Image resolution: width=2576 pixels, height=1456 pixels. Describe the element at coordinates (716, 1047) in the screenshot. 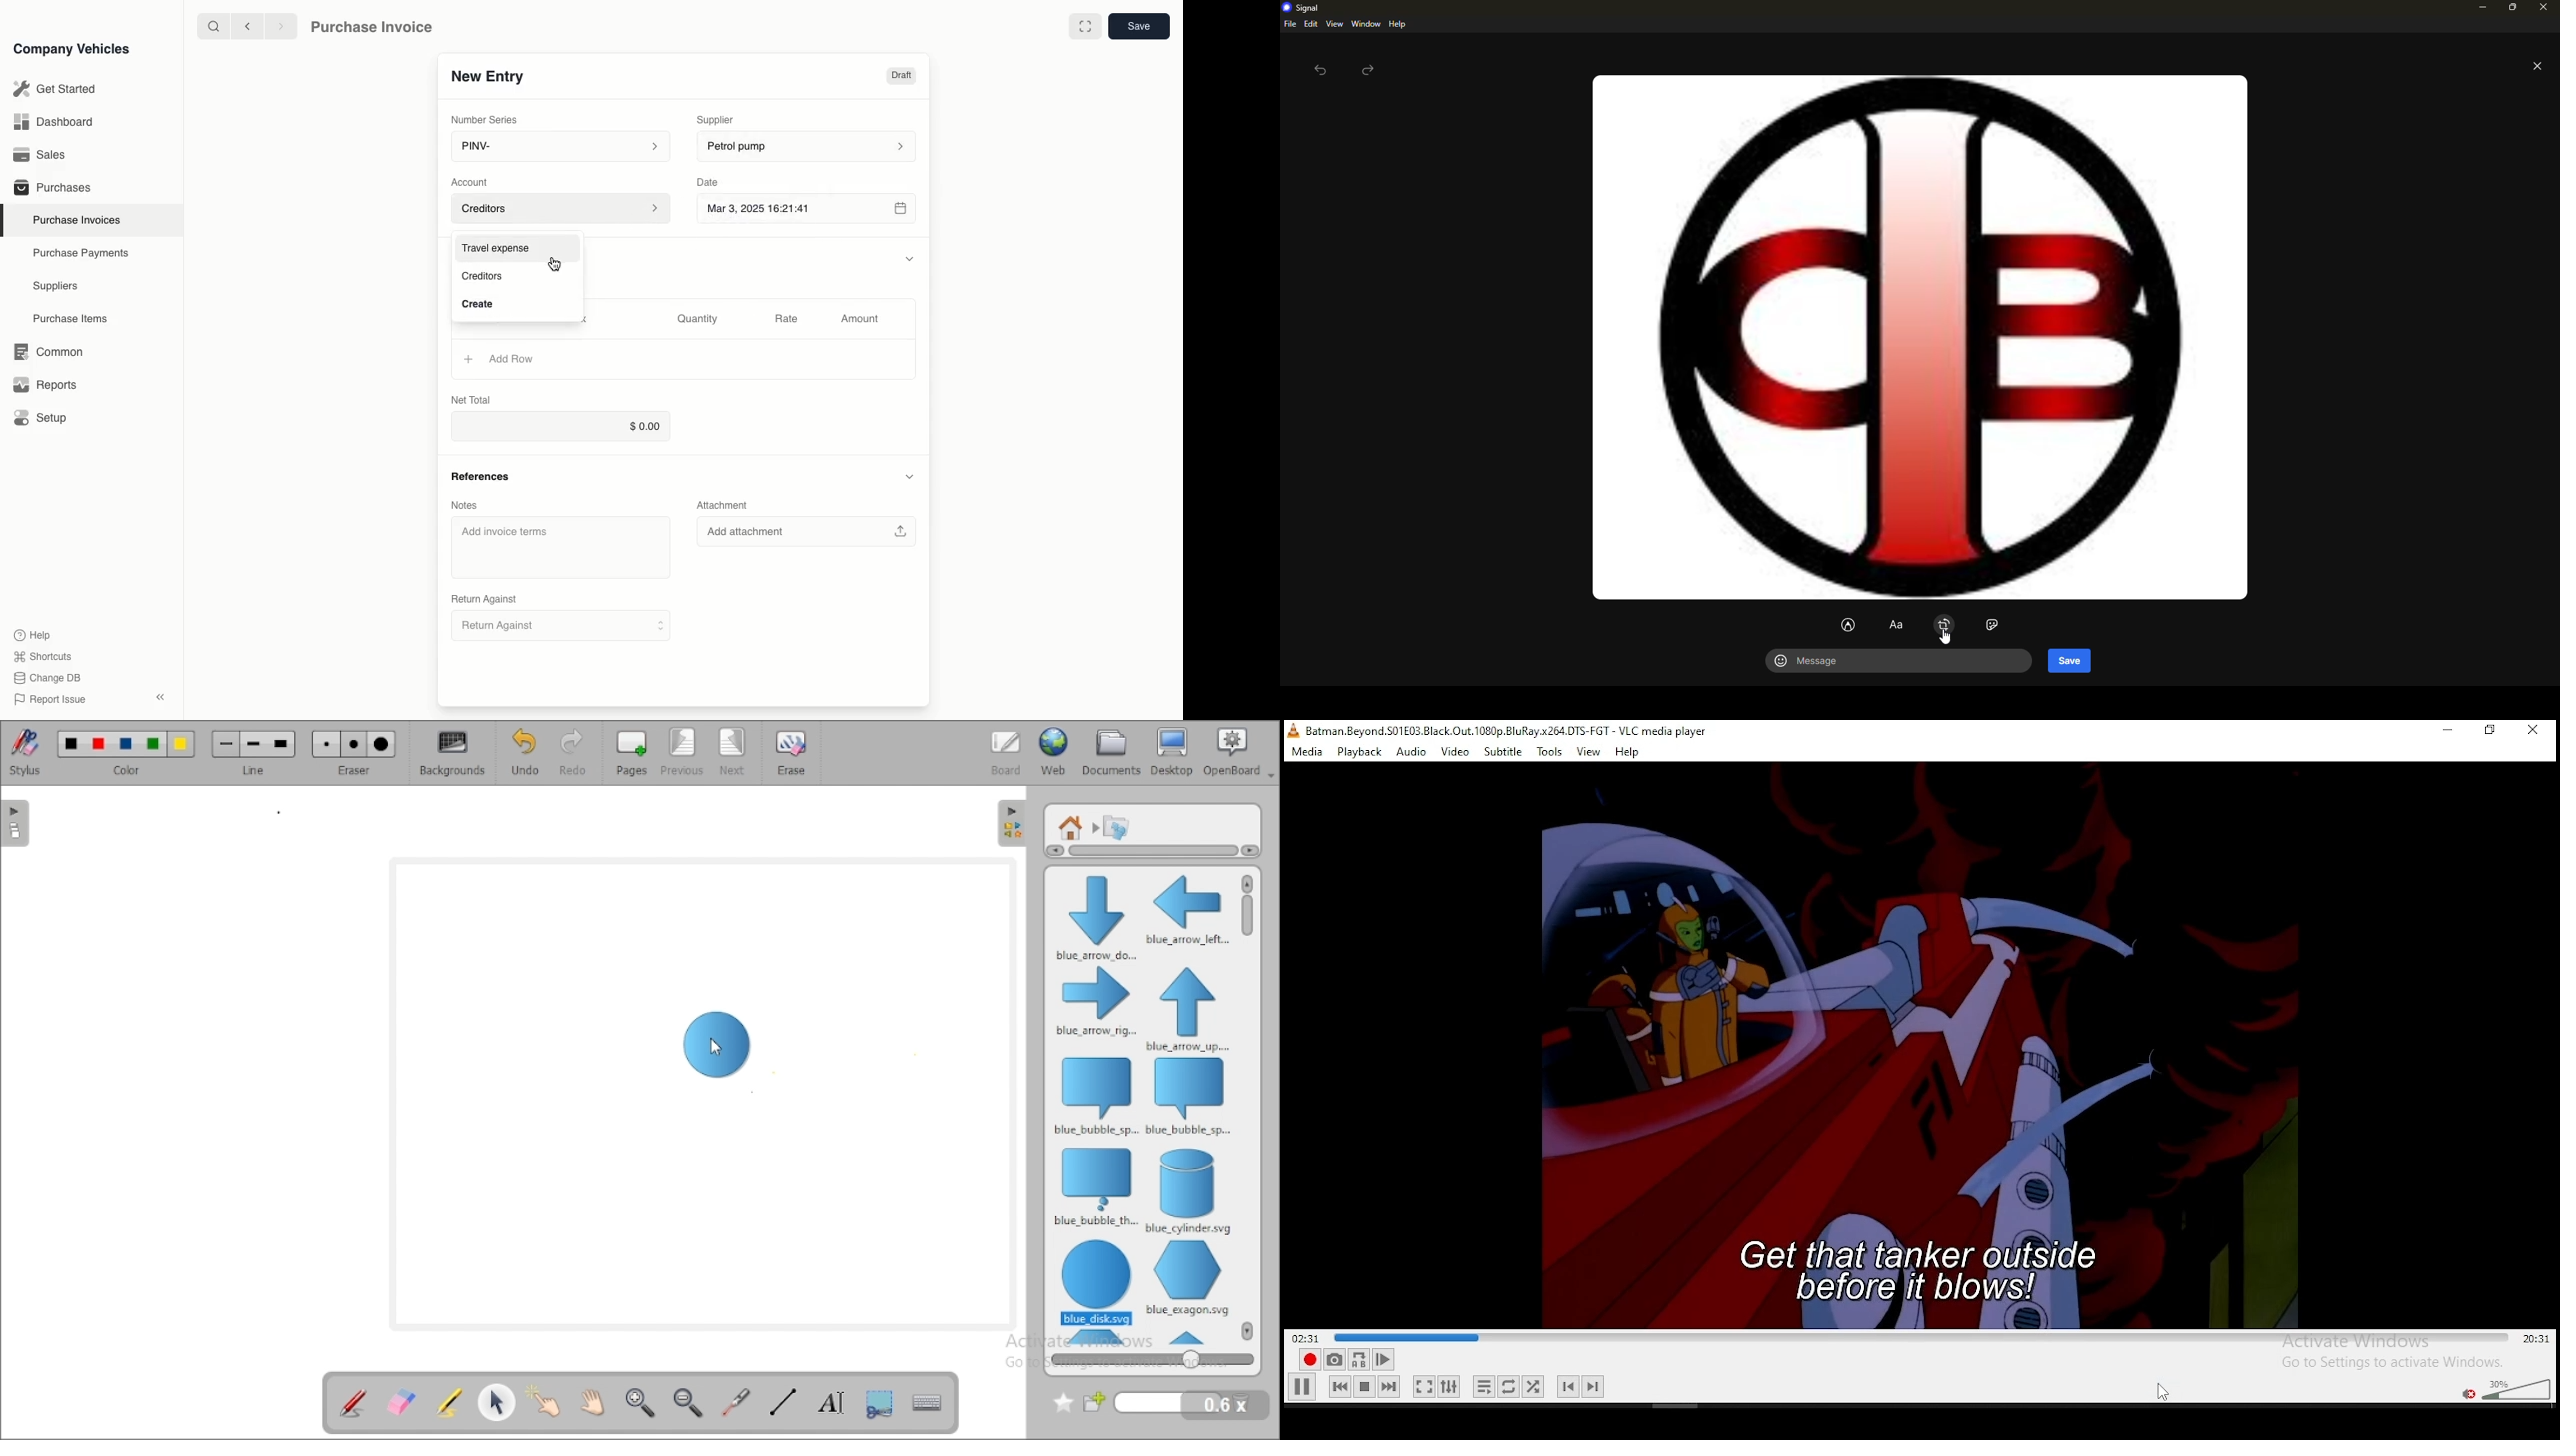

I see `mouse up` at that location.